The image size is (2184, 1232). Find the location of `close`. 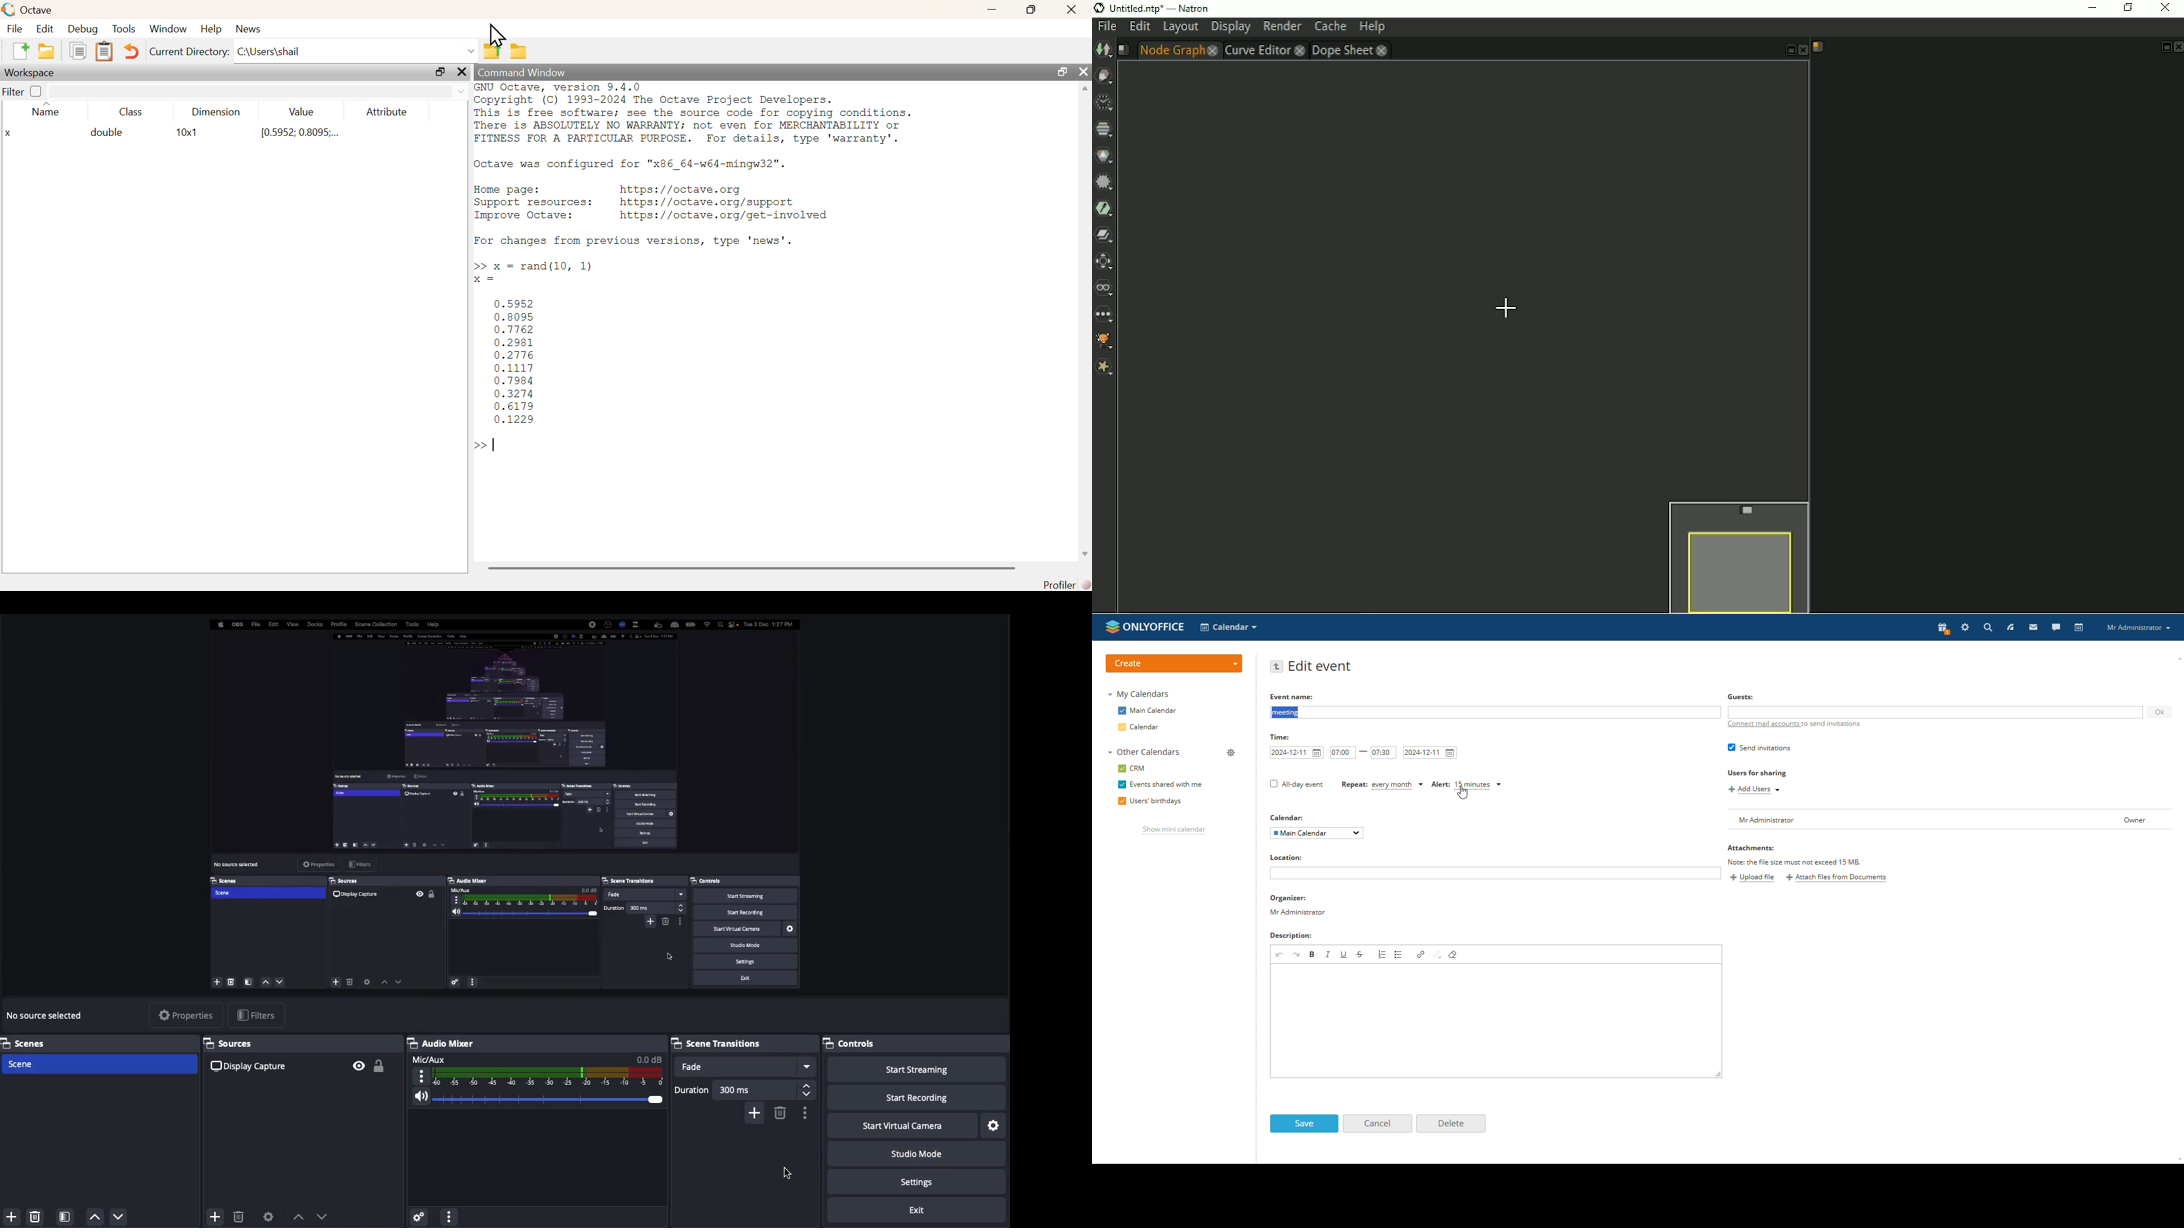

close is located at coordinates (1070, 11).